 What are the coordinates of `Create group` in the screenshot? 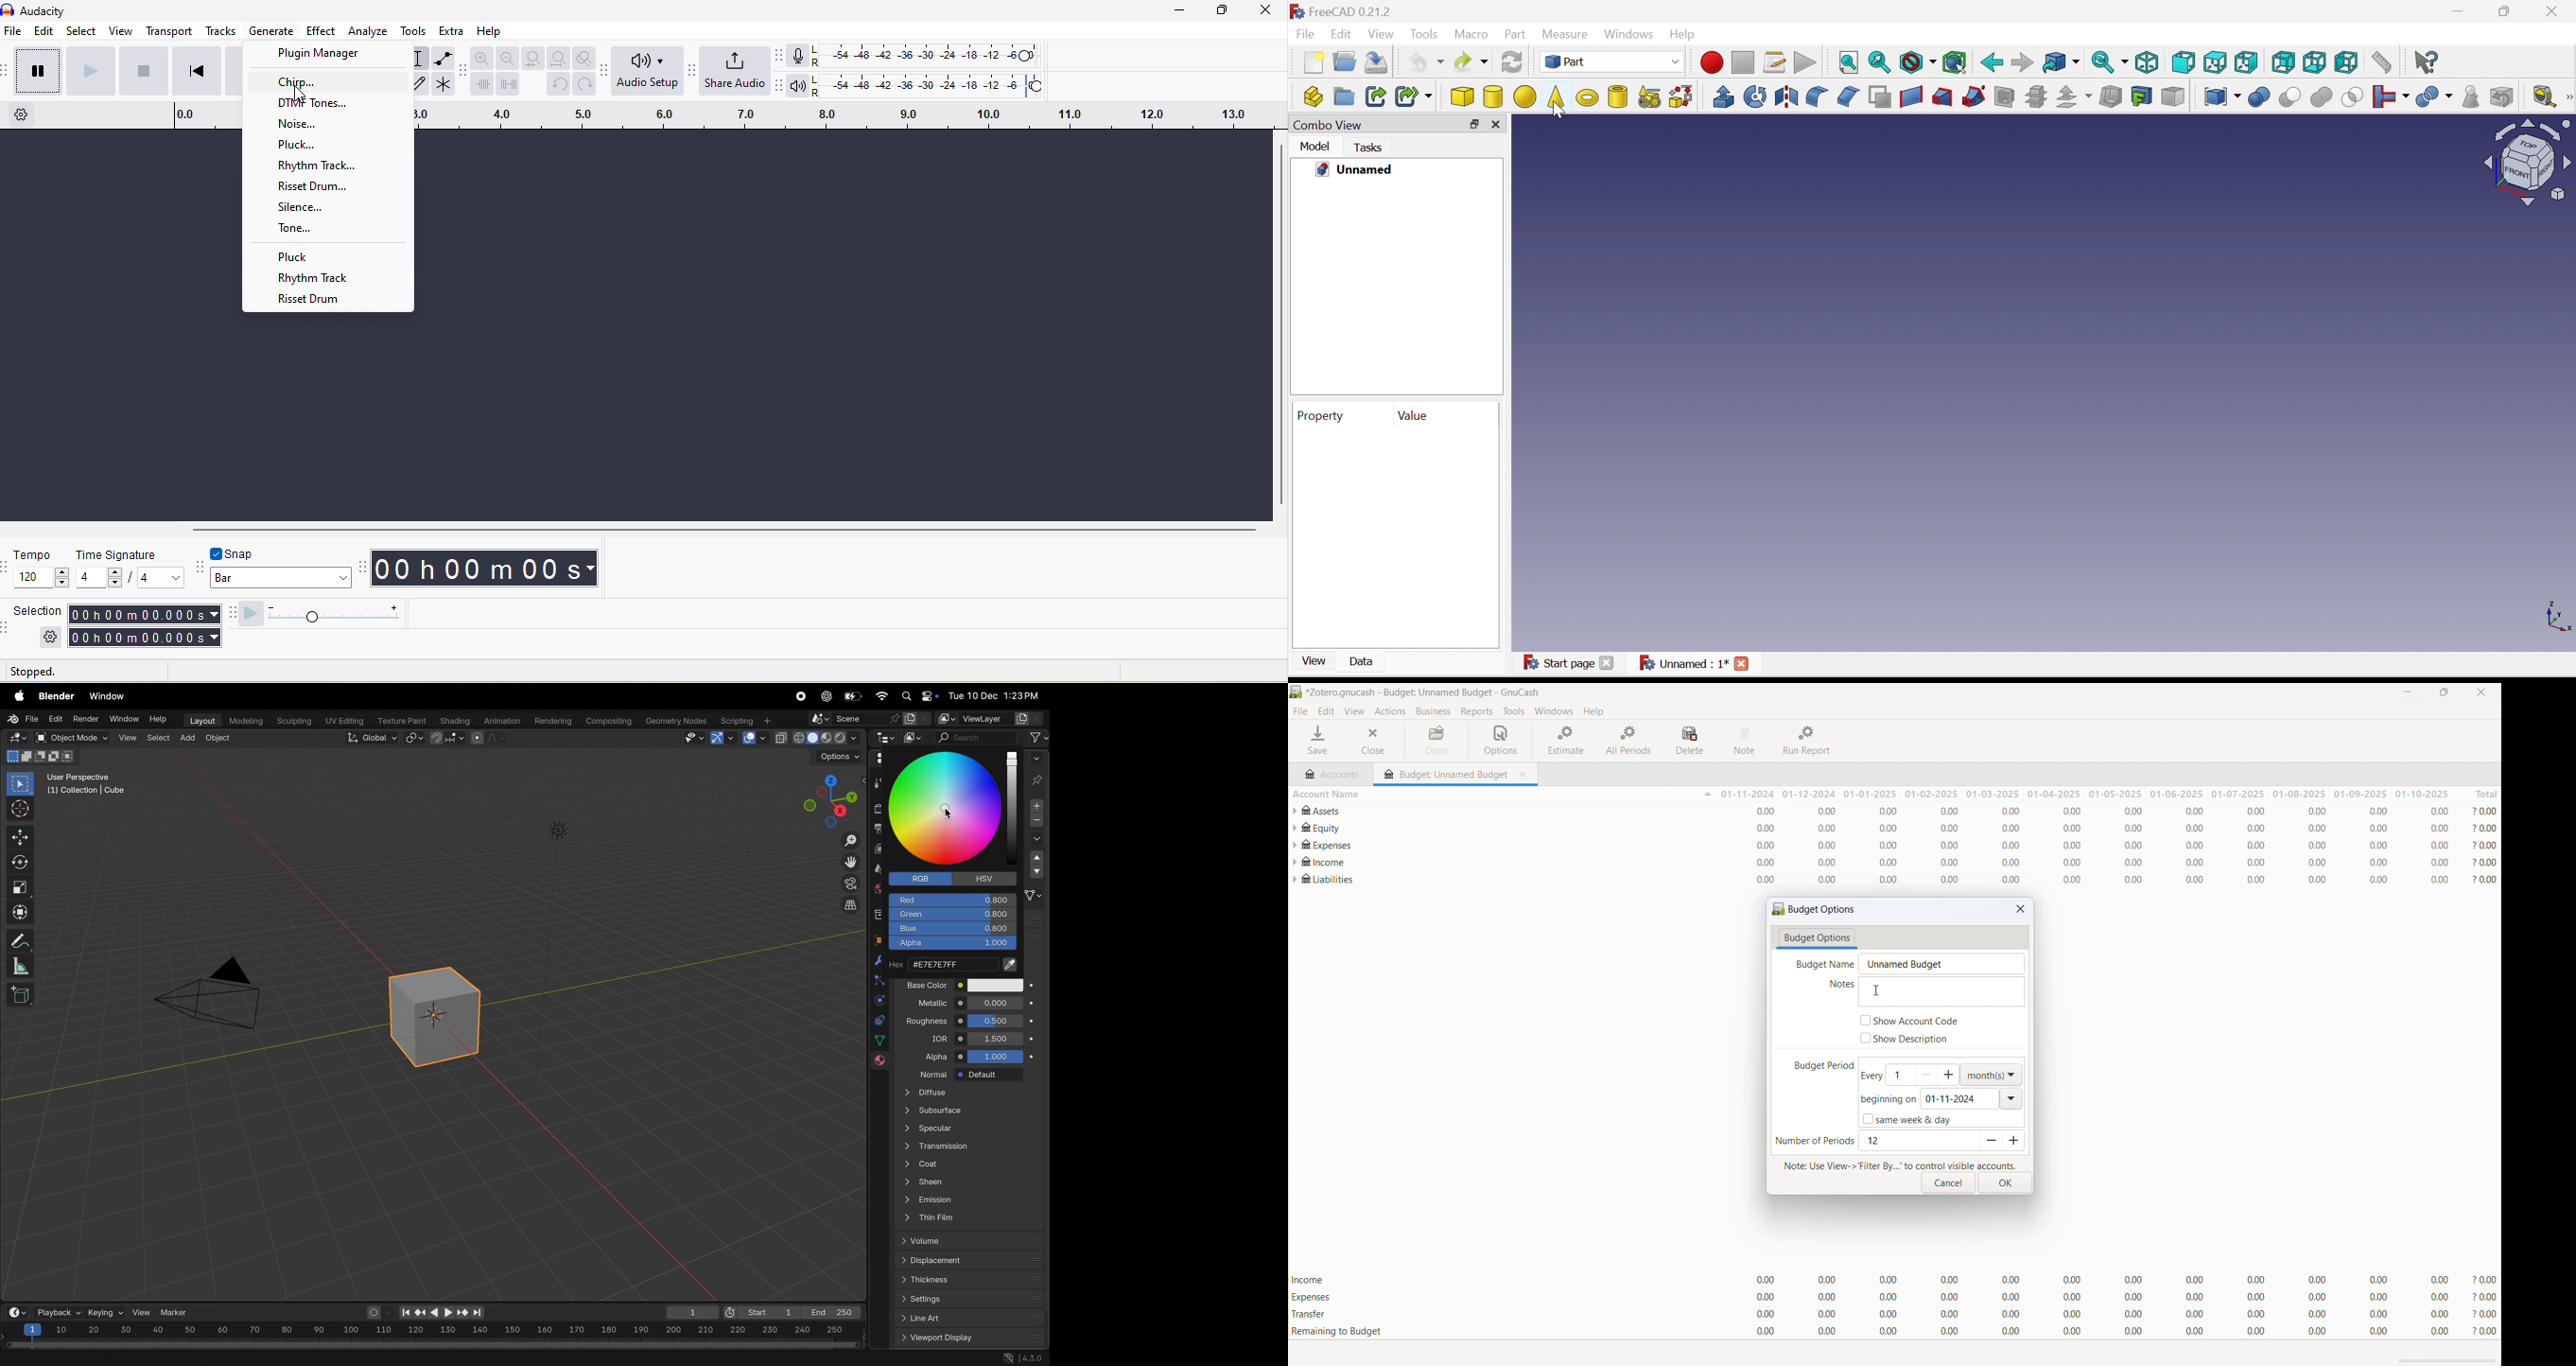 It's located at (1344, 97).